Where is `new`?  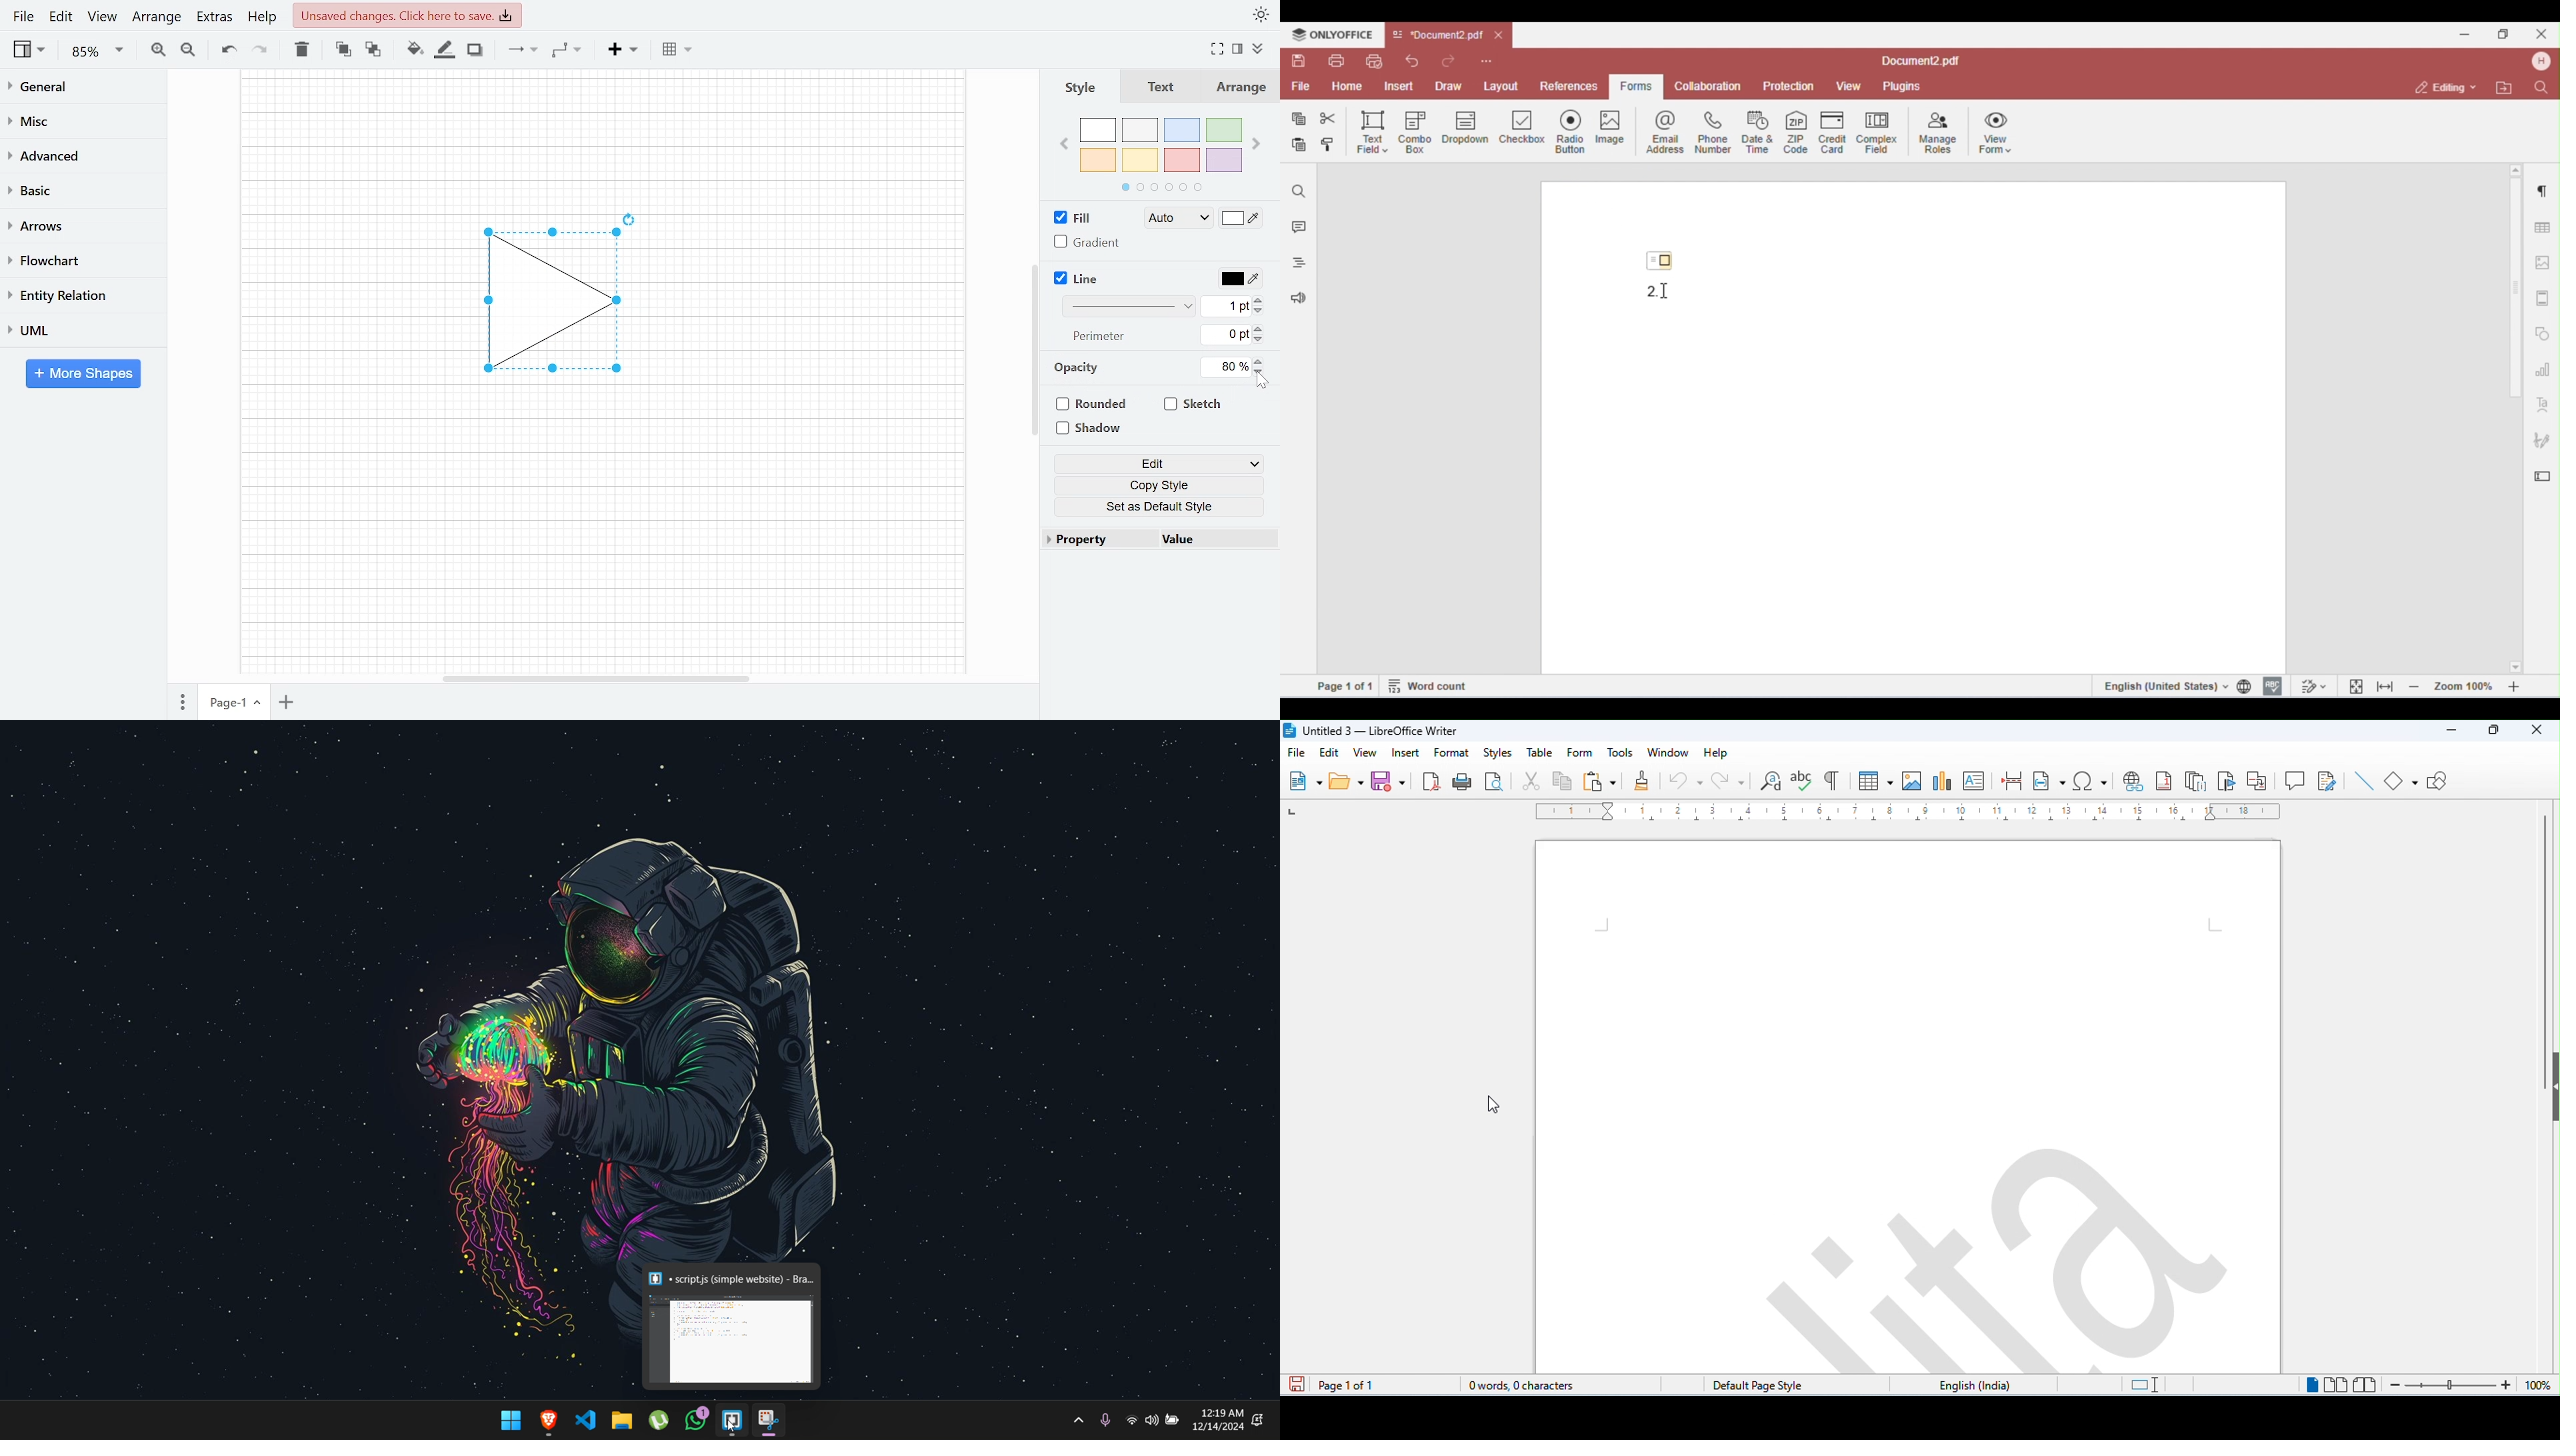
new is located at coordinates (1304, 781).